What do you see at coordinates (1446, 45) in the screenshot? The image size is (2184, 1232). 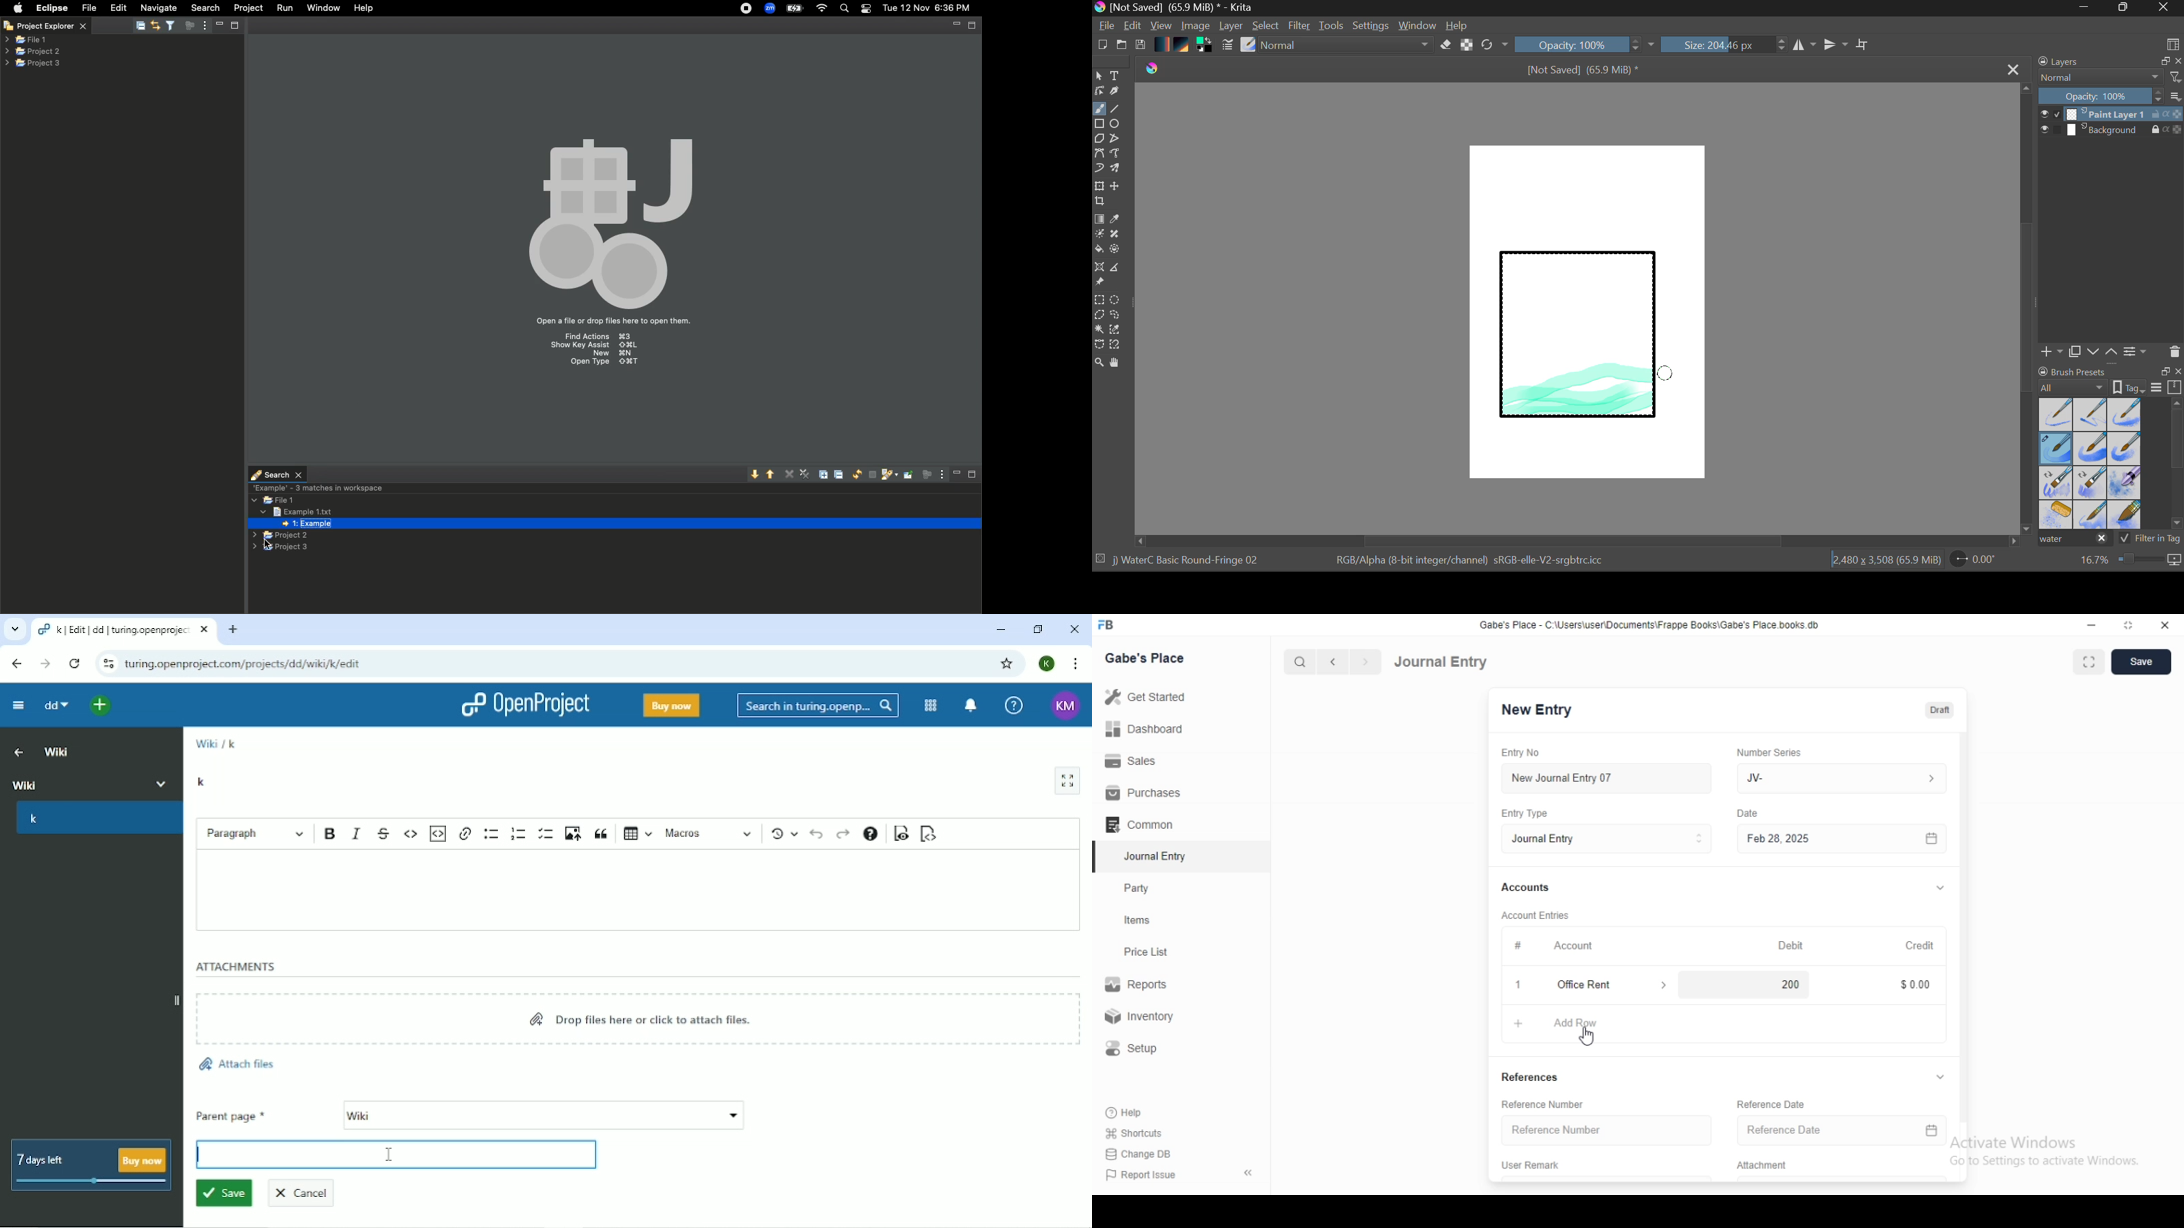 I see `Eraser` at bounding box center [1446, 45].